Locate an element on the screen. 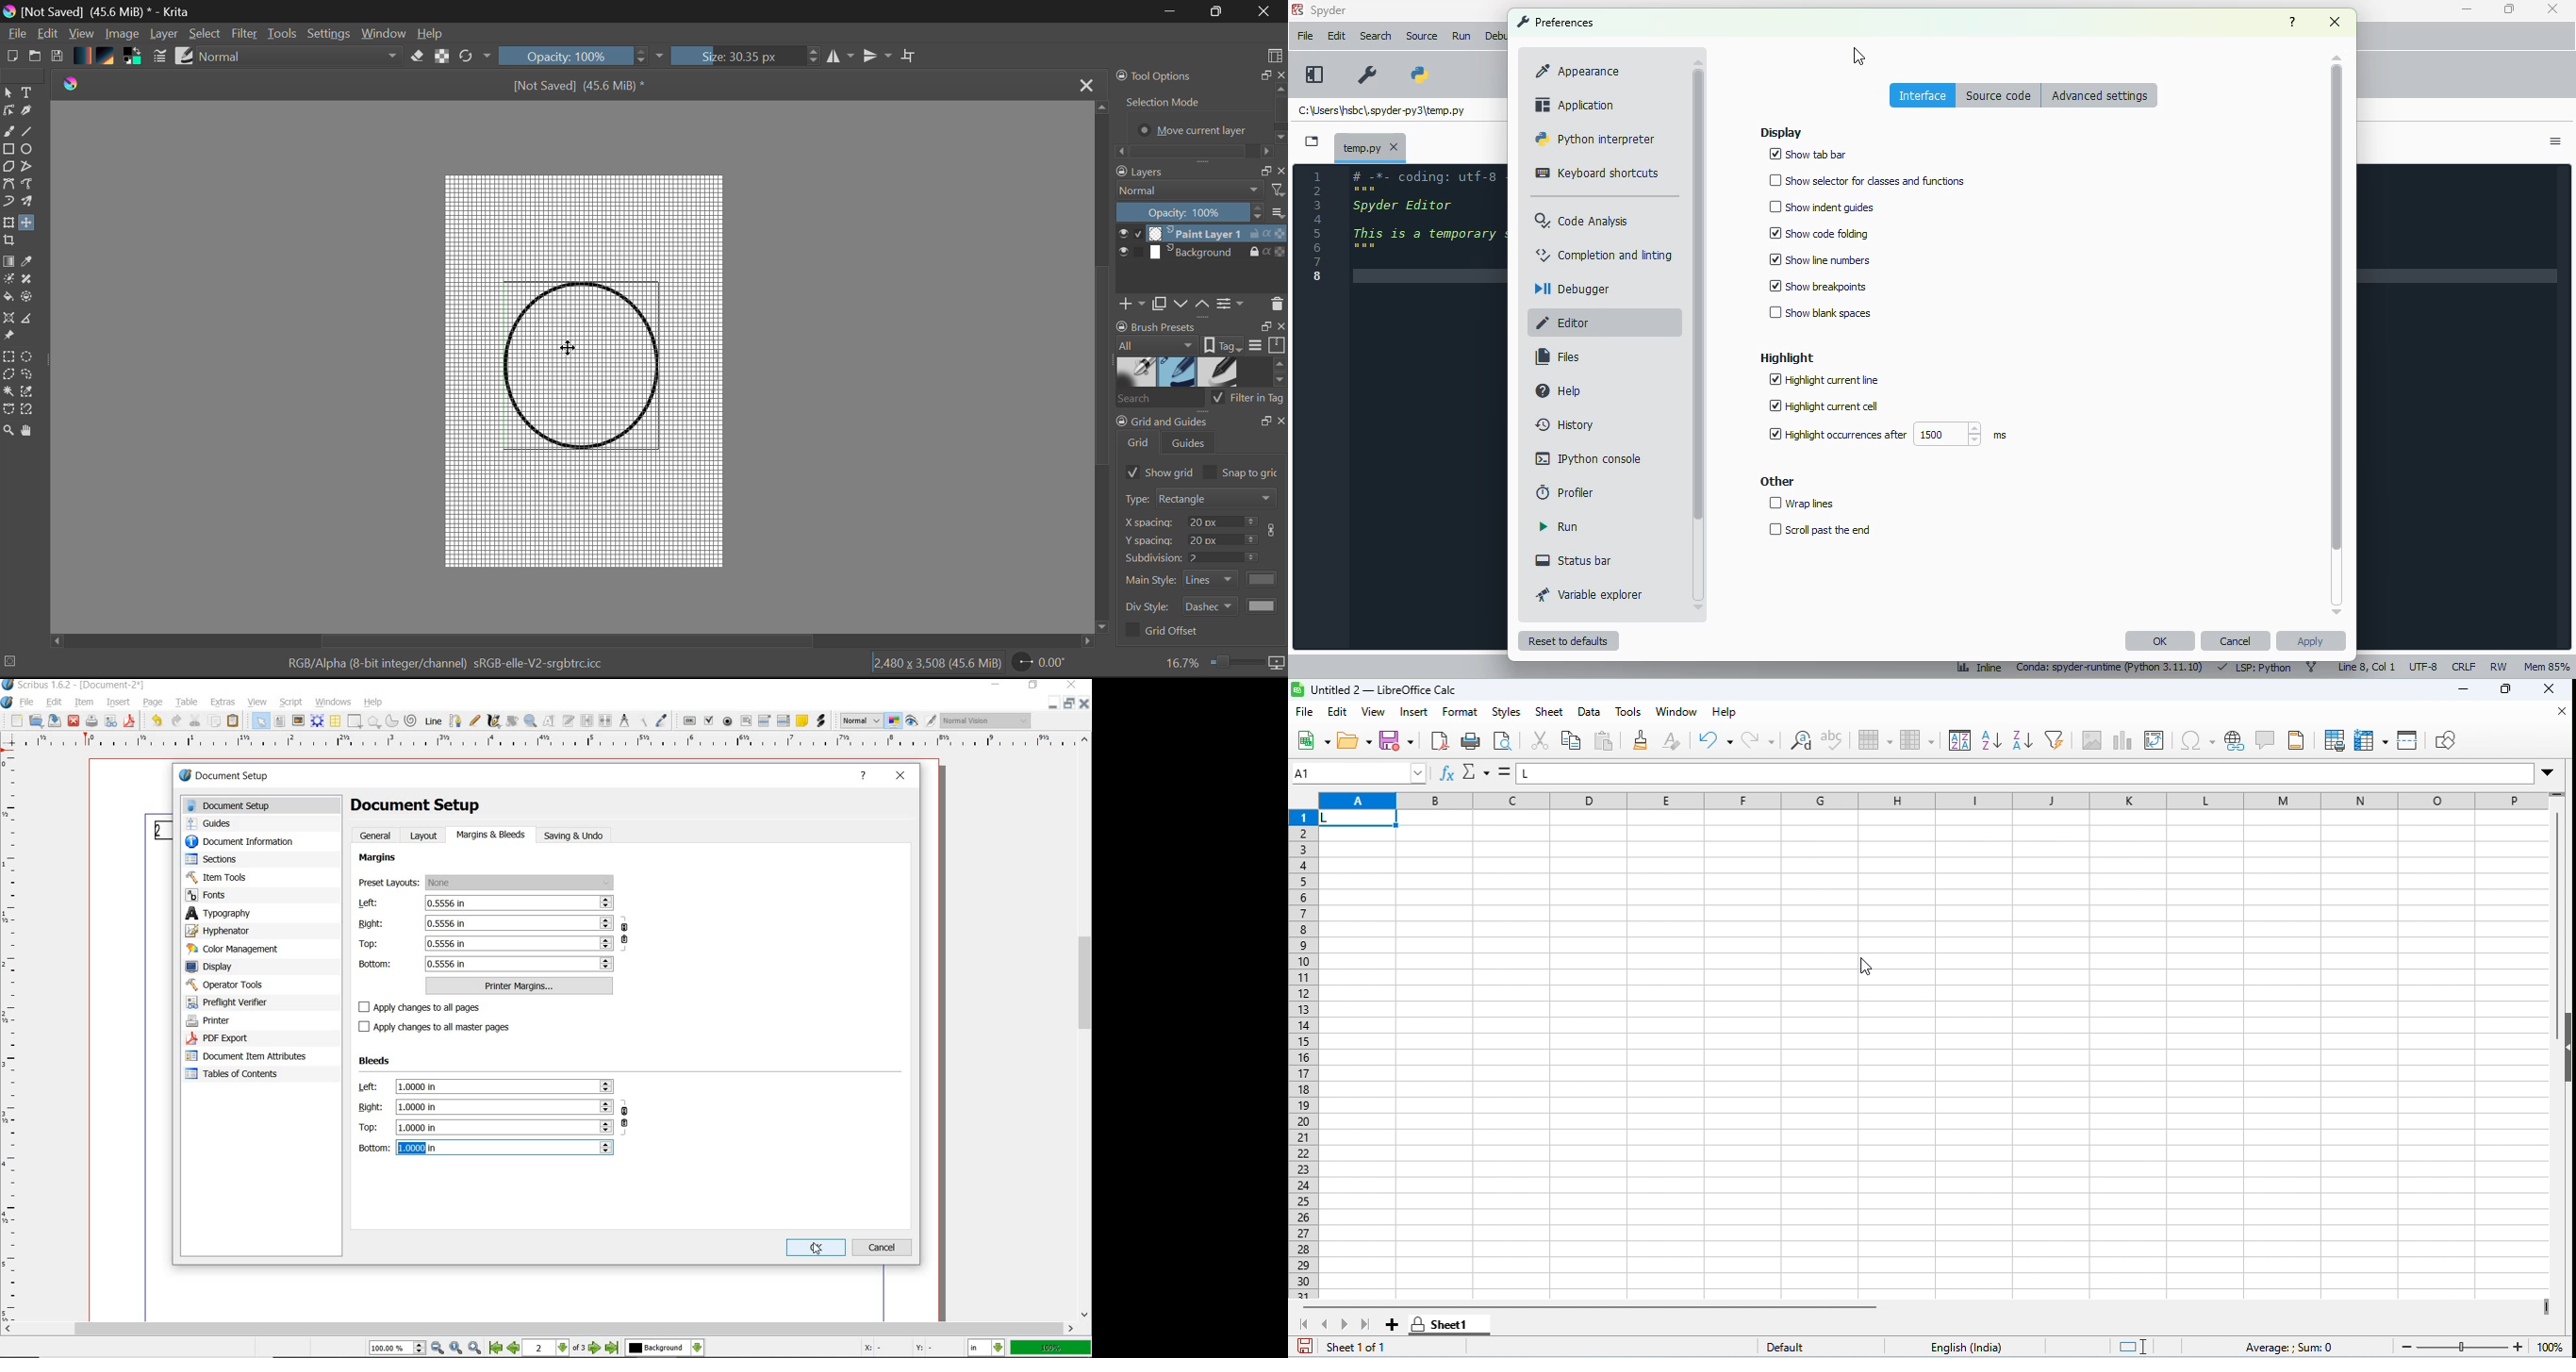 The height and width of the screenshot is (1372, 2576). scroll bar is located at coordinates (538, 1330).